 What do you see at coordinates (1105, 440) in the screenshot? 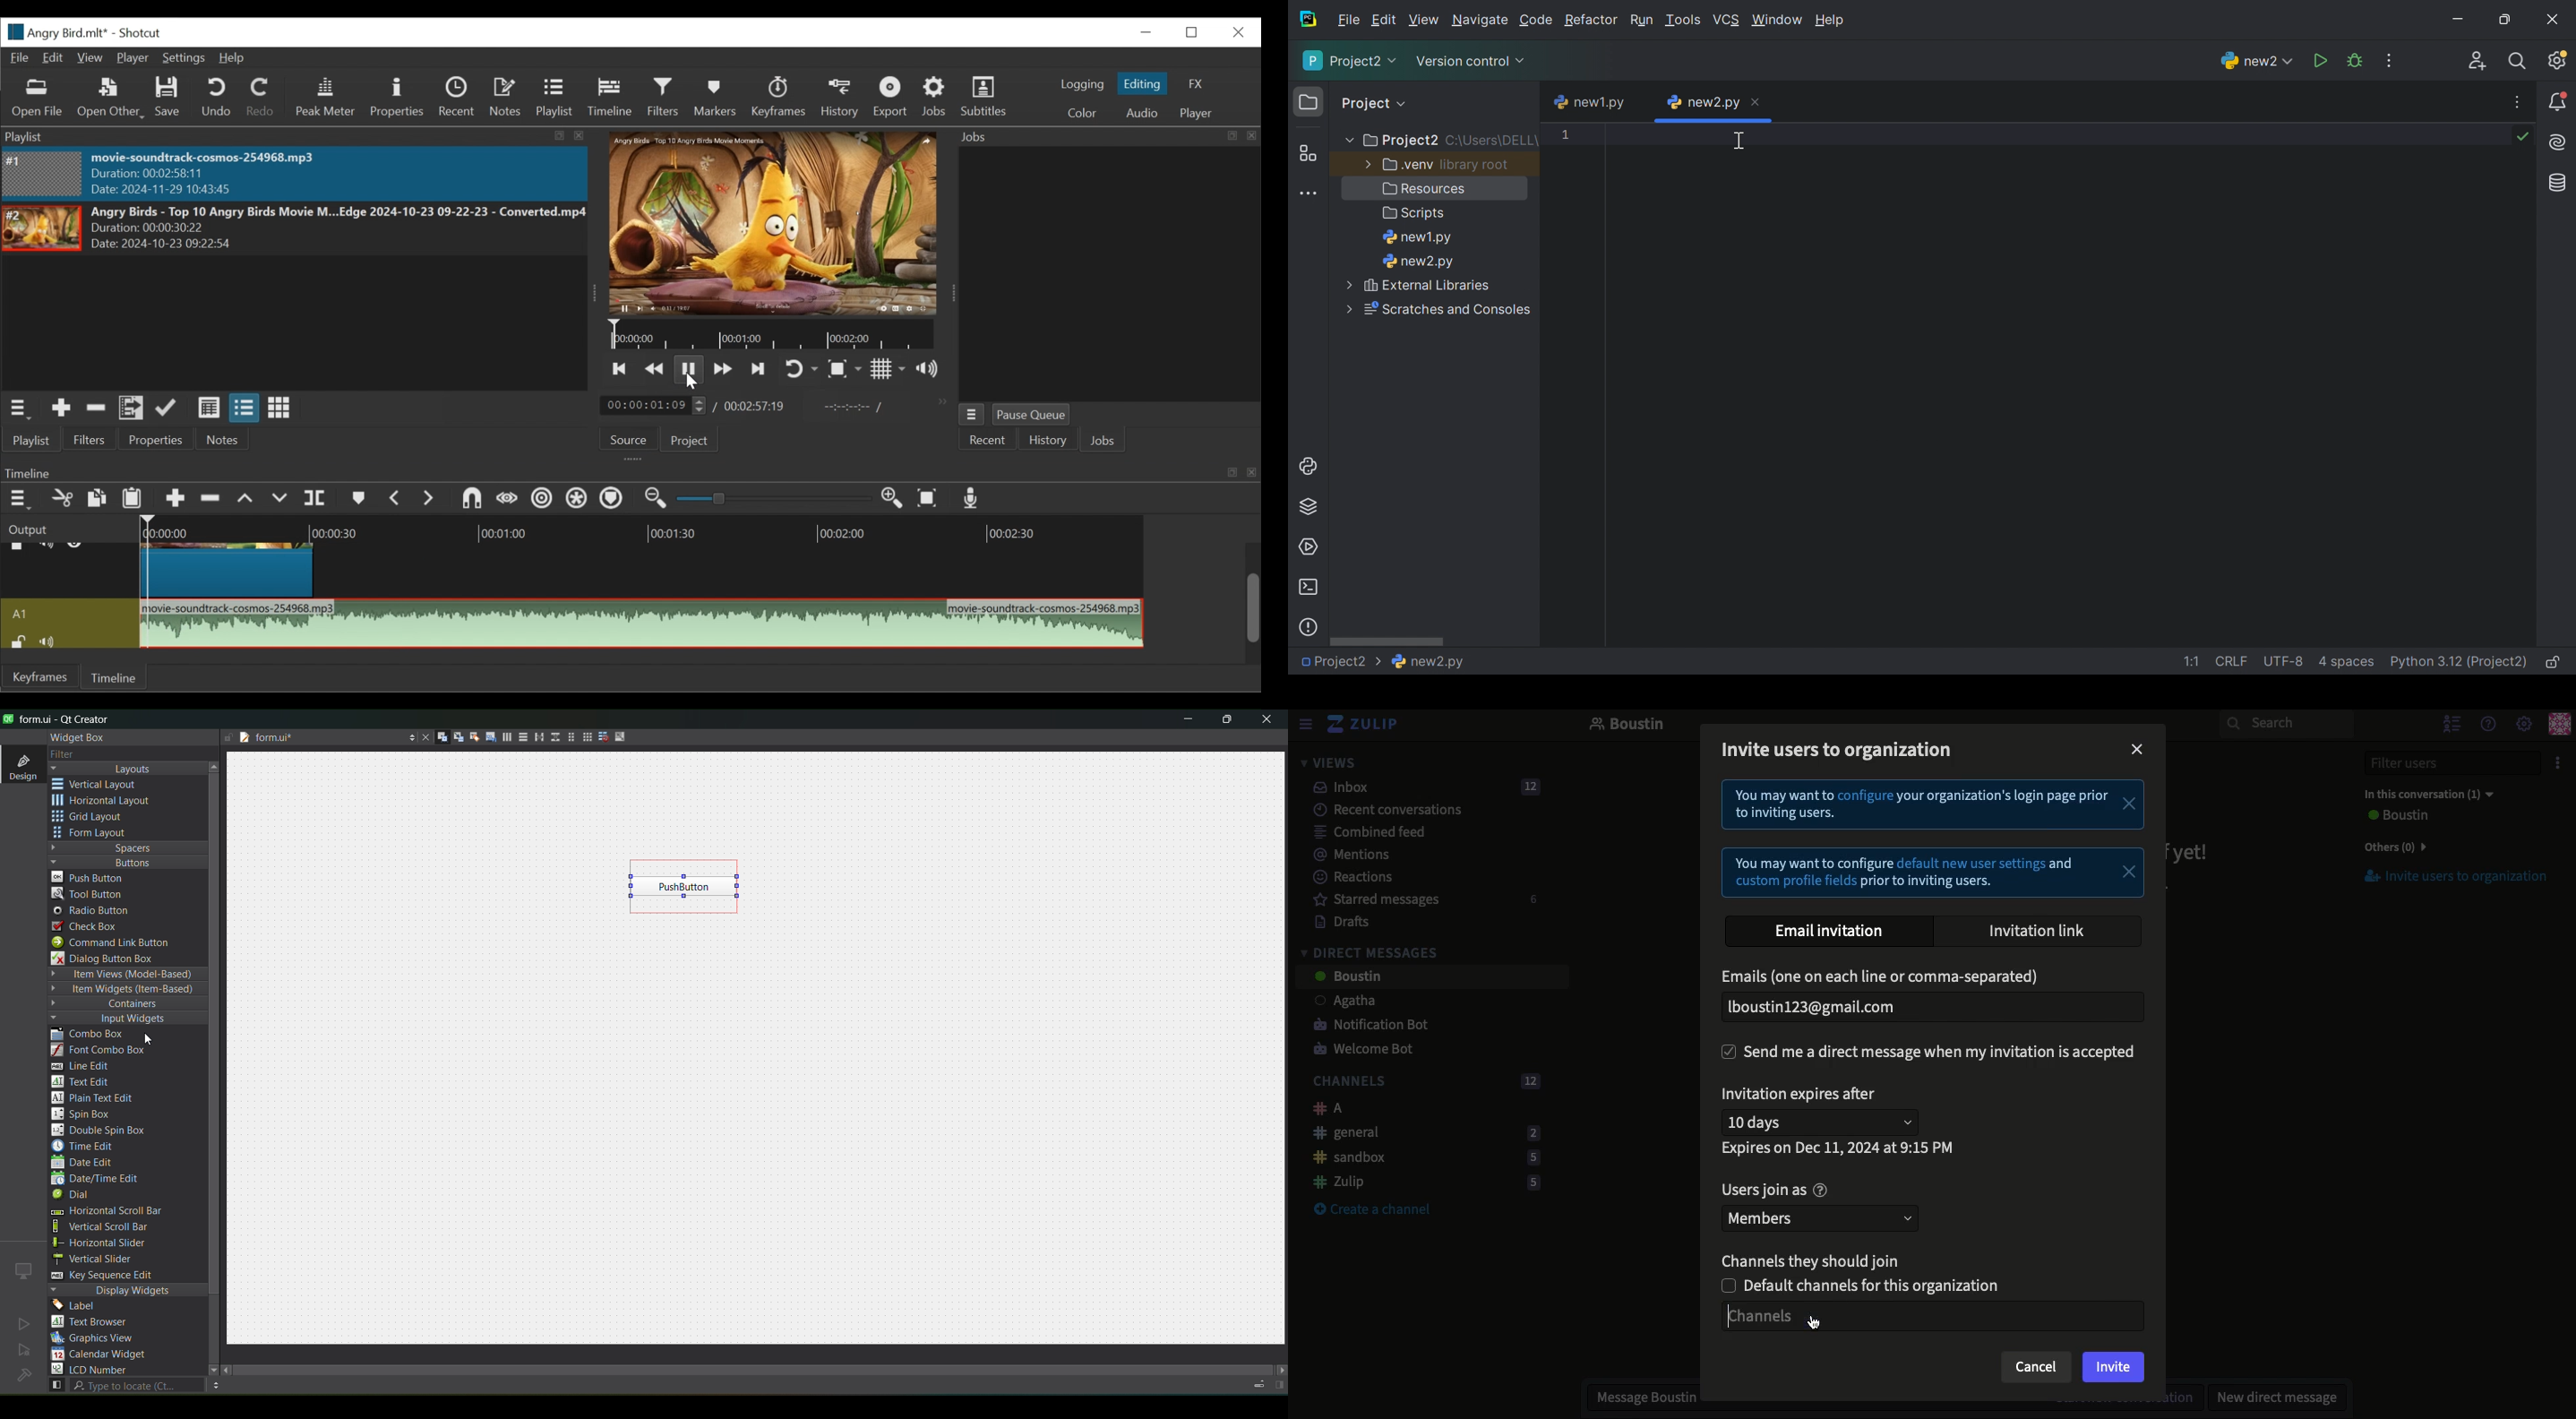
I see `Jobs` at bounding box center [1105, 440].